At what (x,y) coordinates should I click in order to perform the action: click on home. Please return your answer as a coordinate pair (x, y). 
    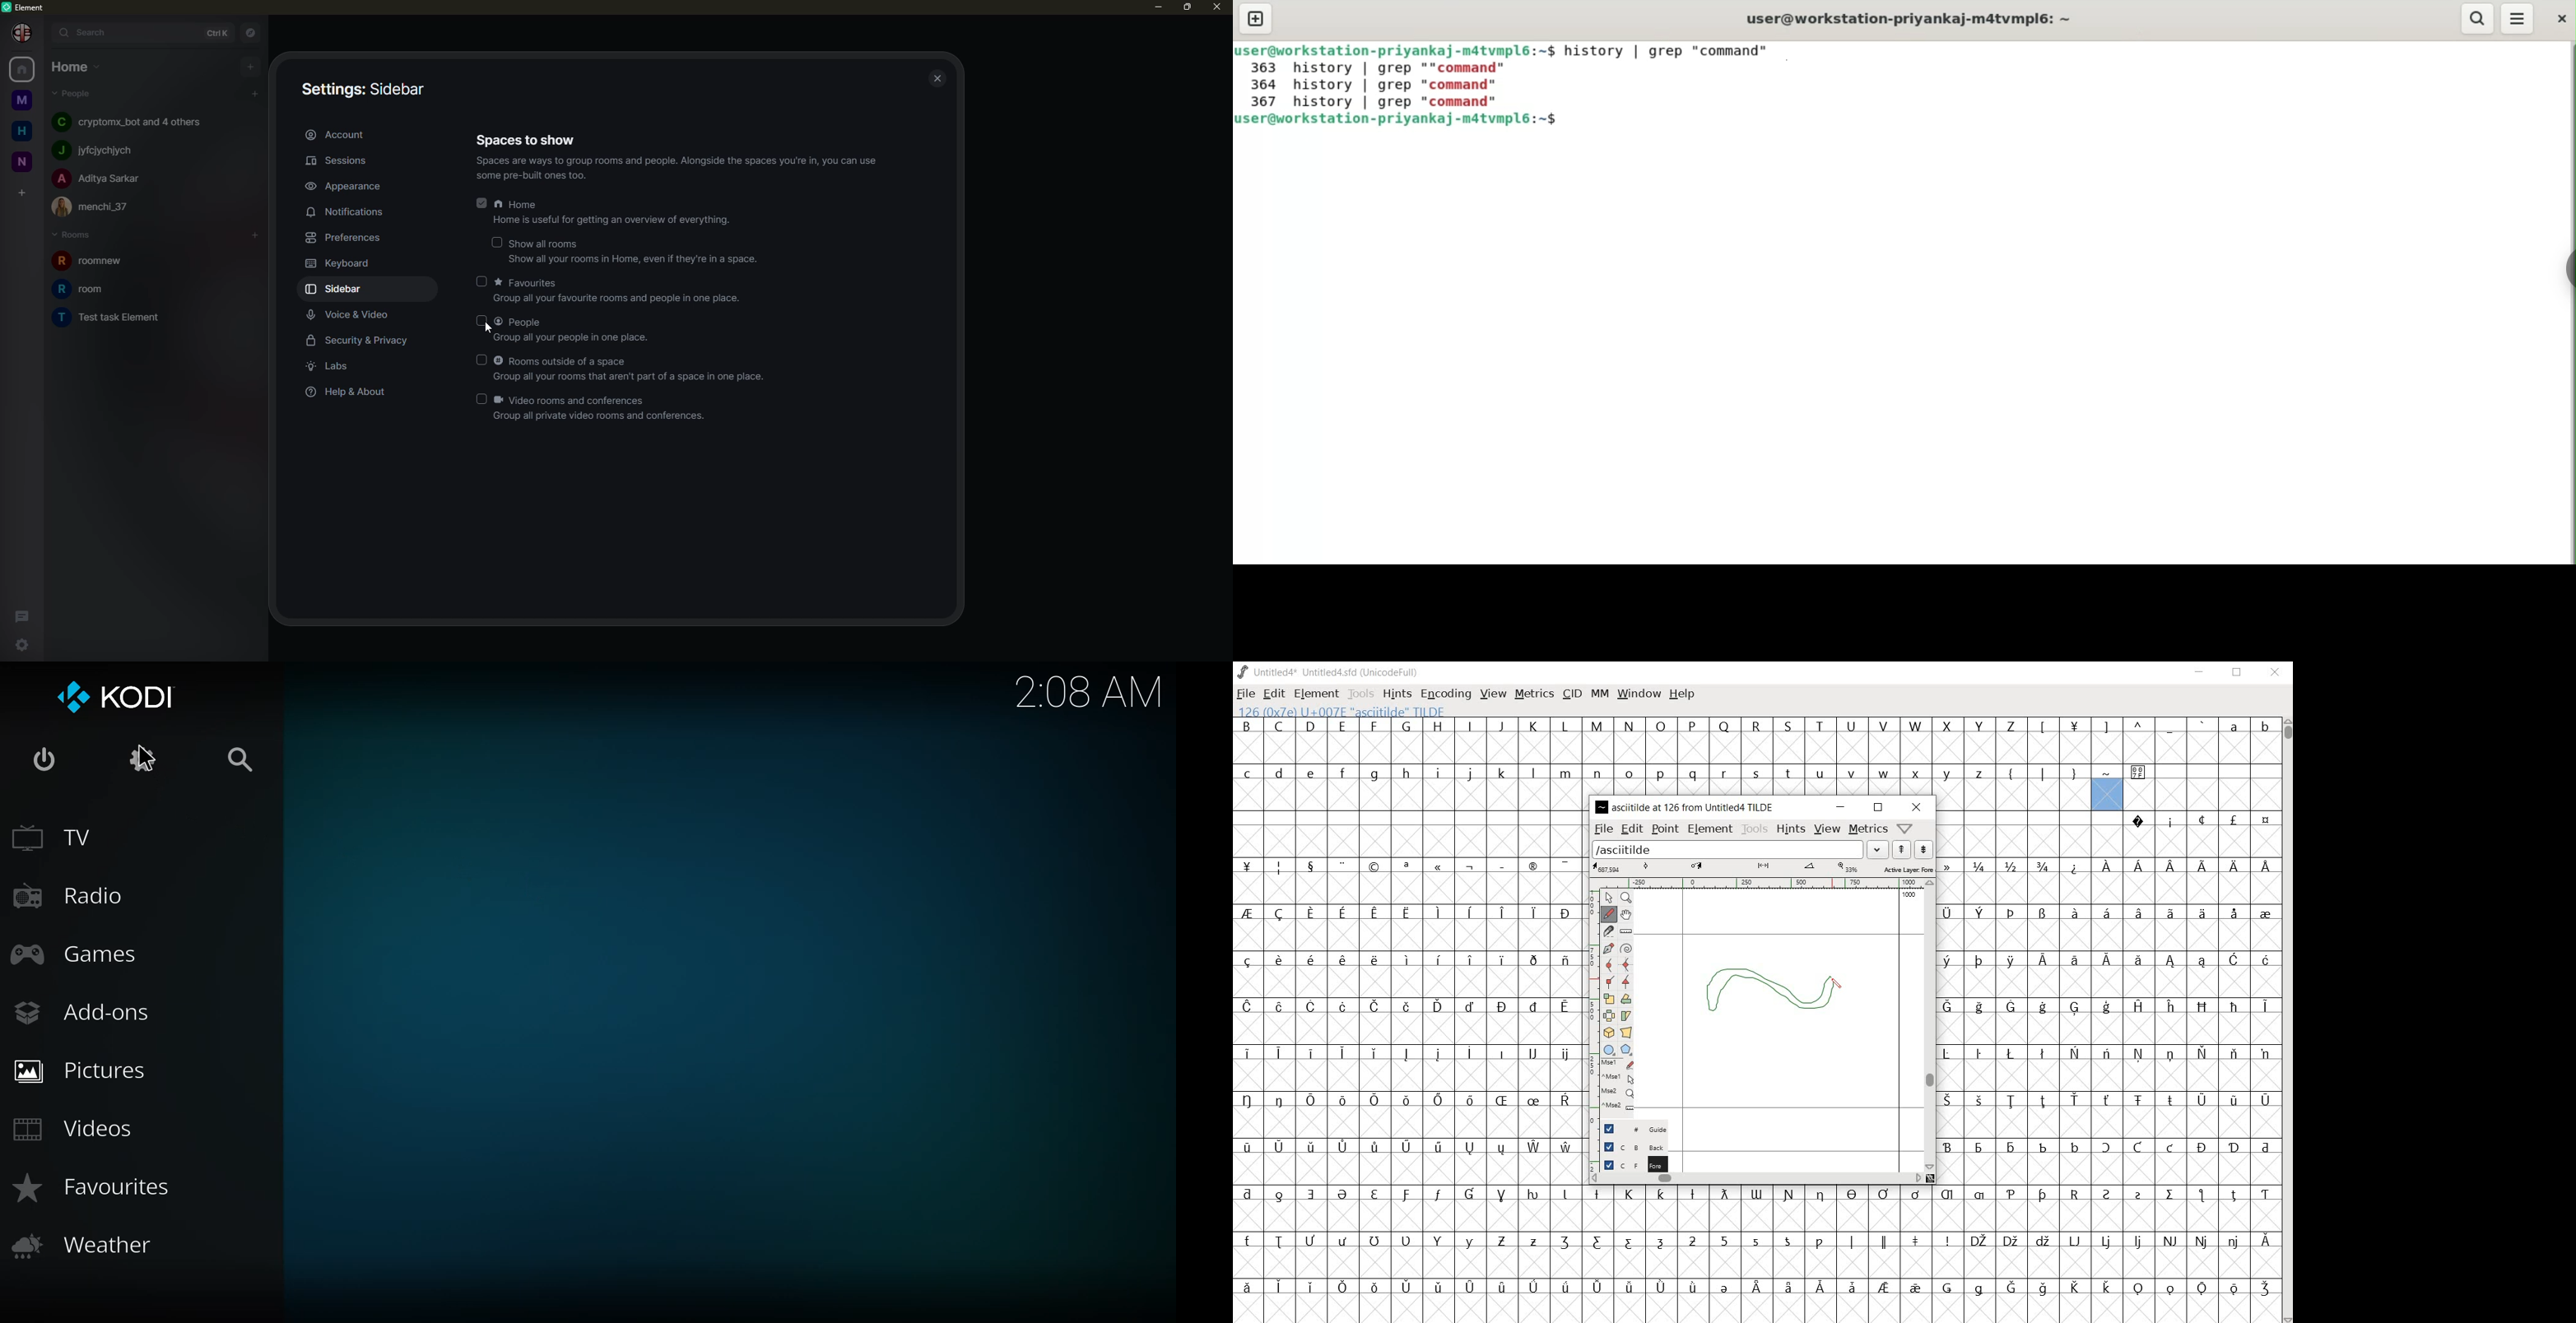
    Looking at the image, I should click on (72, 66).